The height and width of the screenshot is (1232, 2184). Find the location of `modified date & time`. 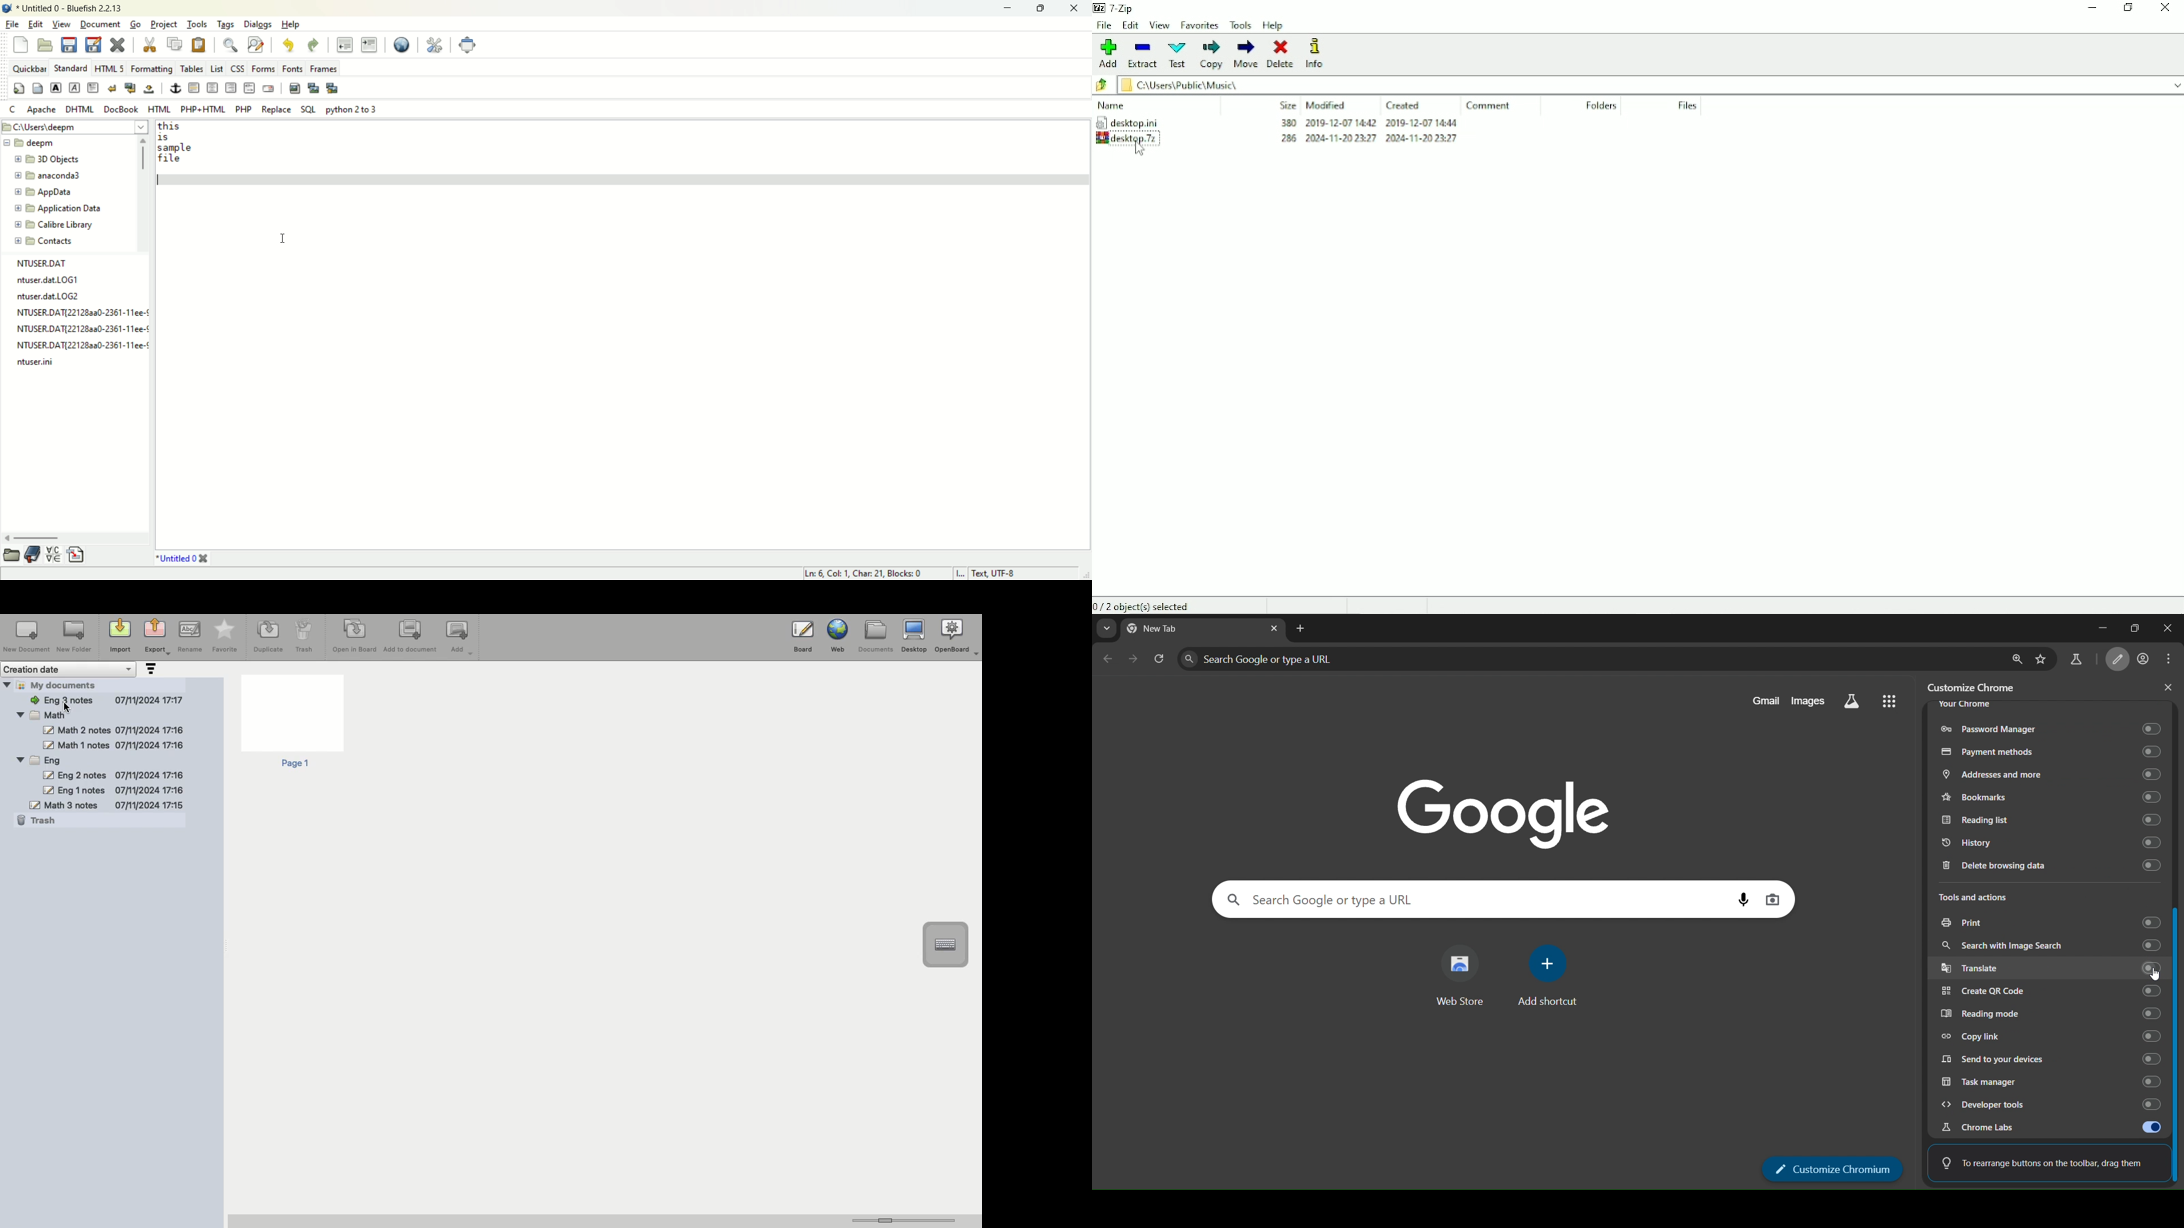

modified date & time is located at coordinates (1342, 138).